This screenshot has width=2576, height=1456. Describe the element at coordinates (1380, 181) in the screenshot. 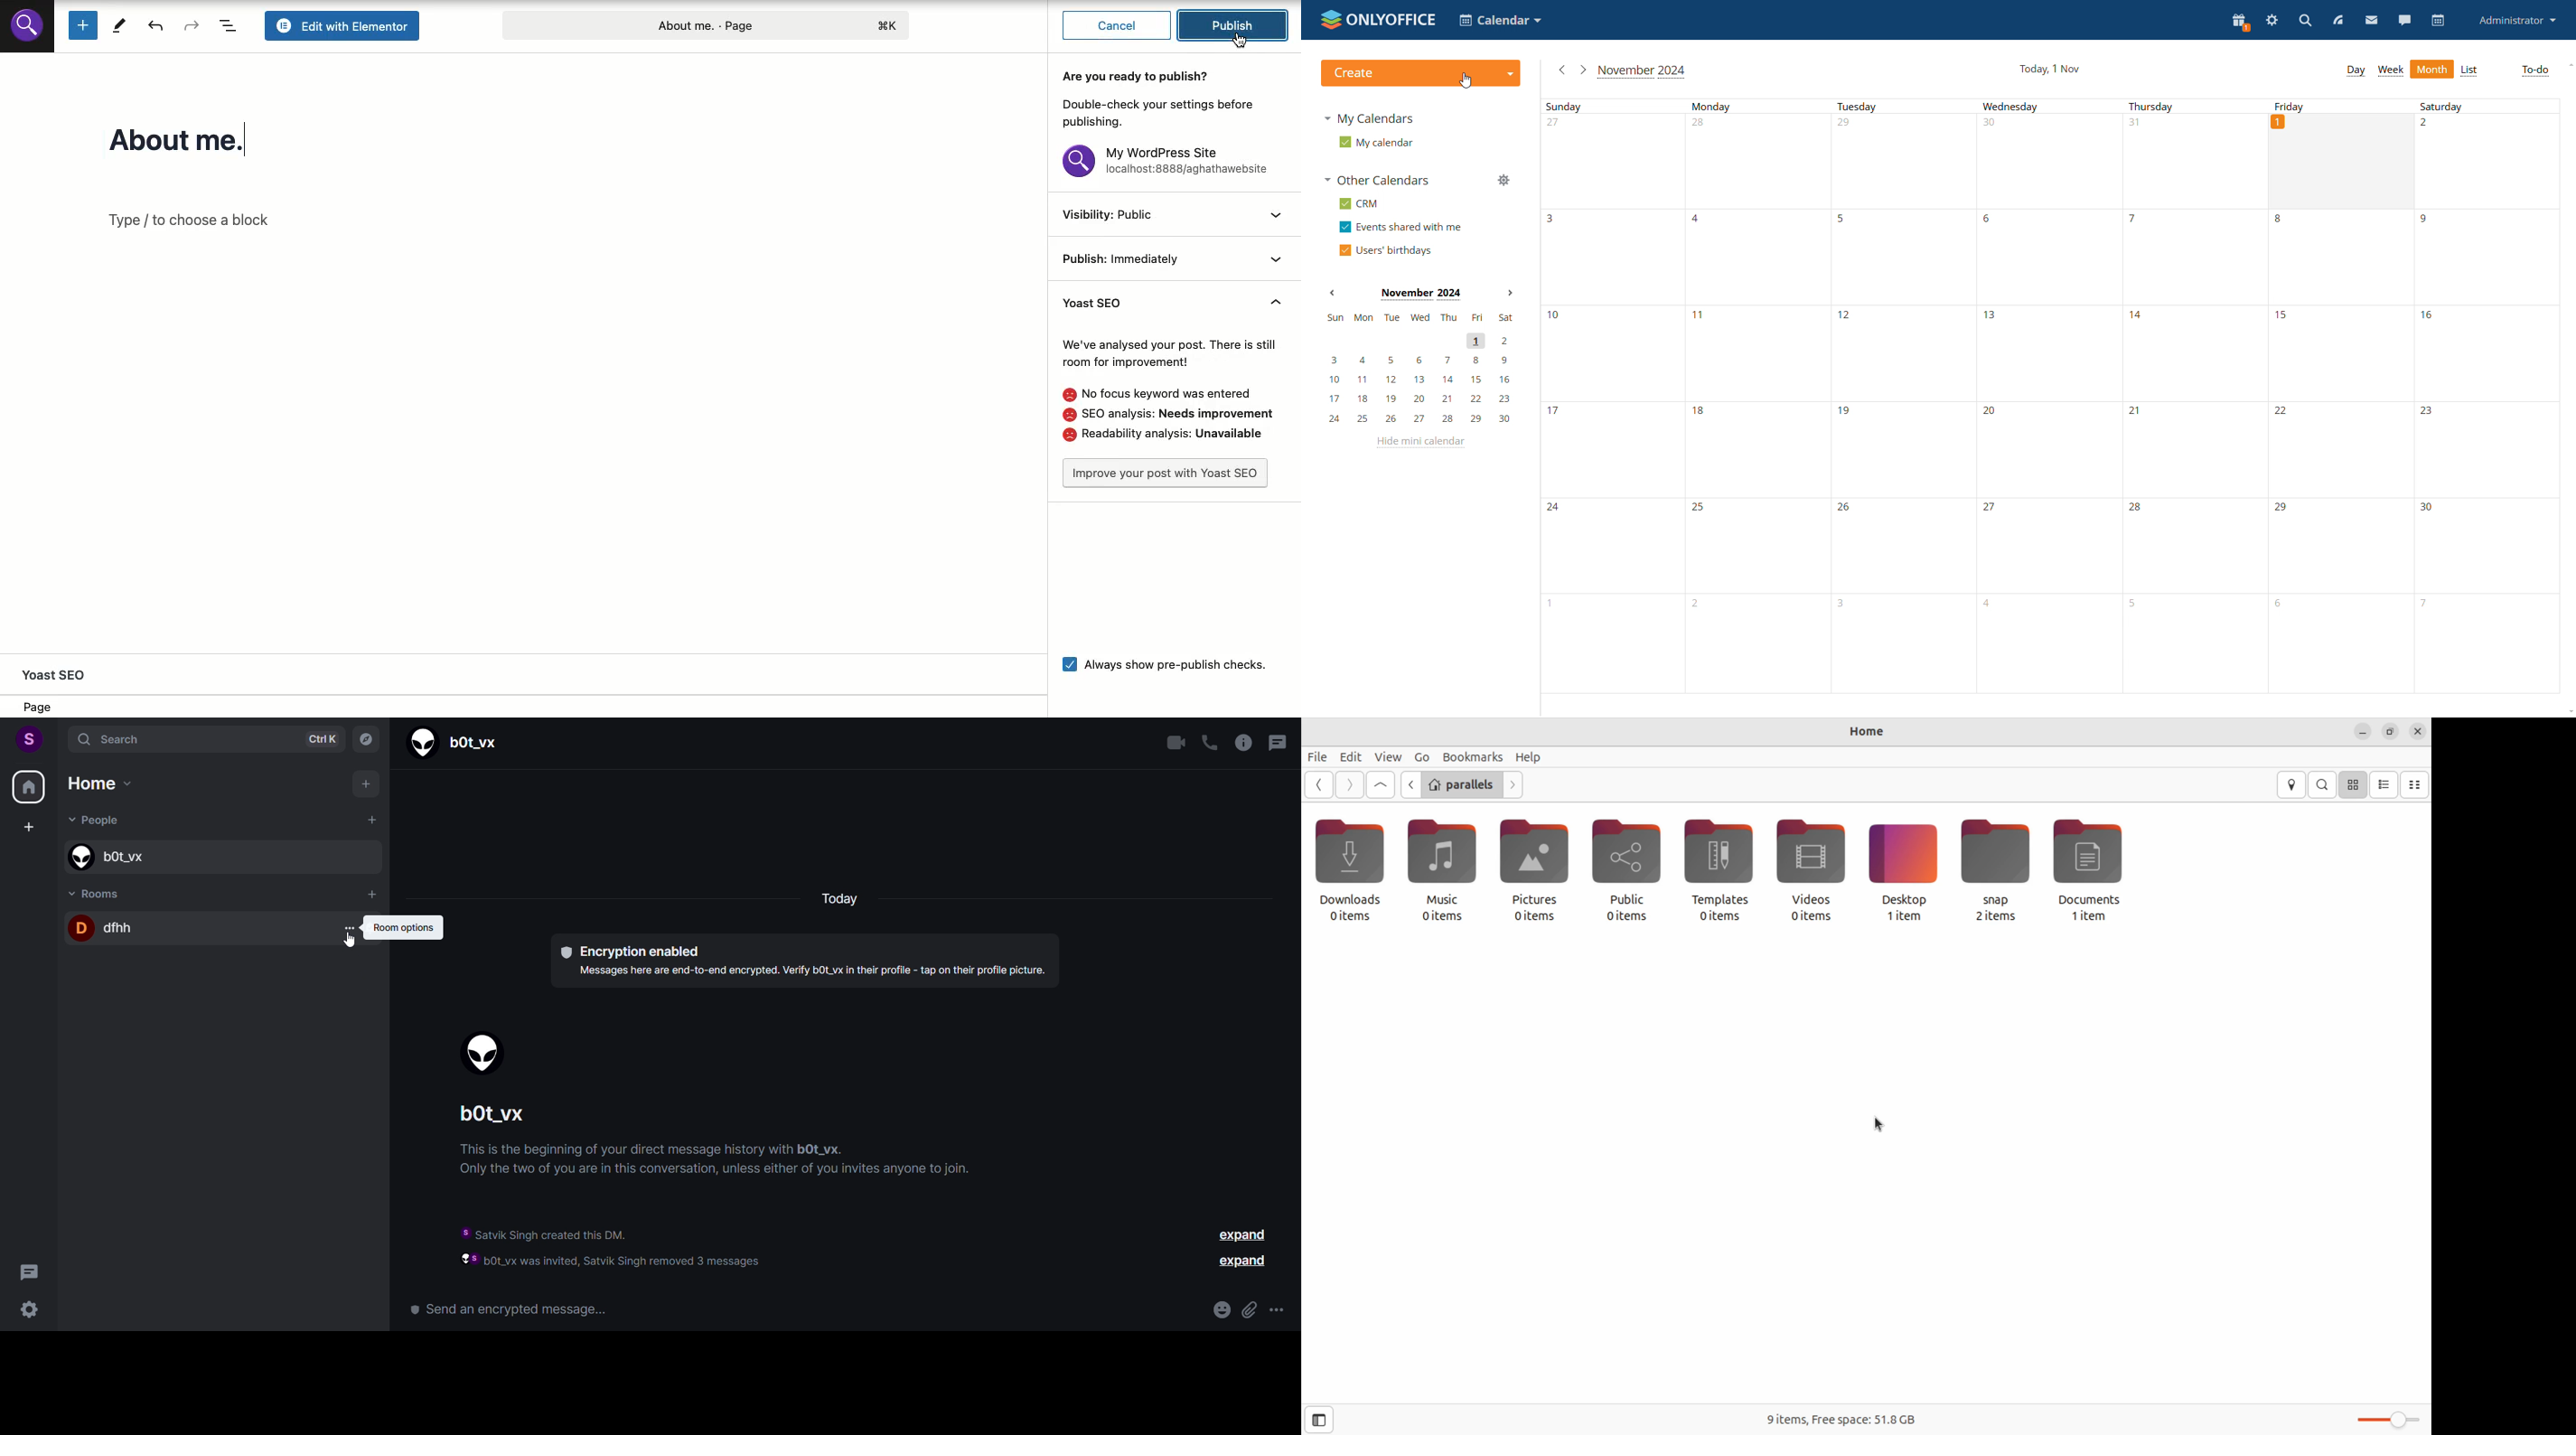

I see `other calendars` at that location.